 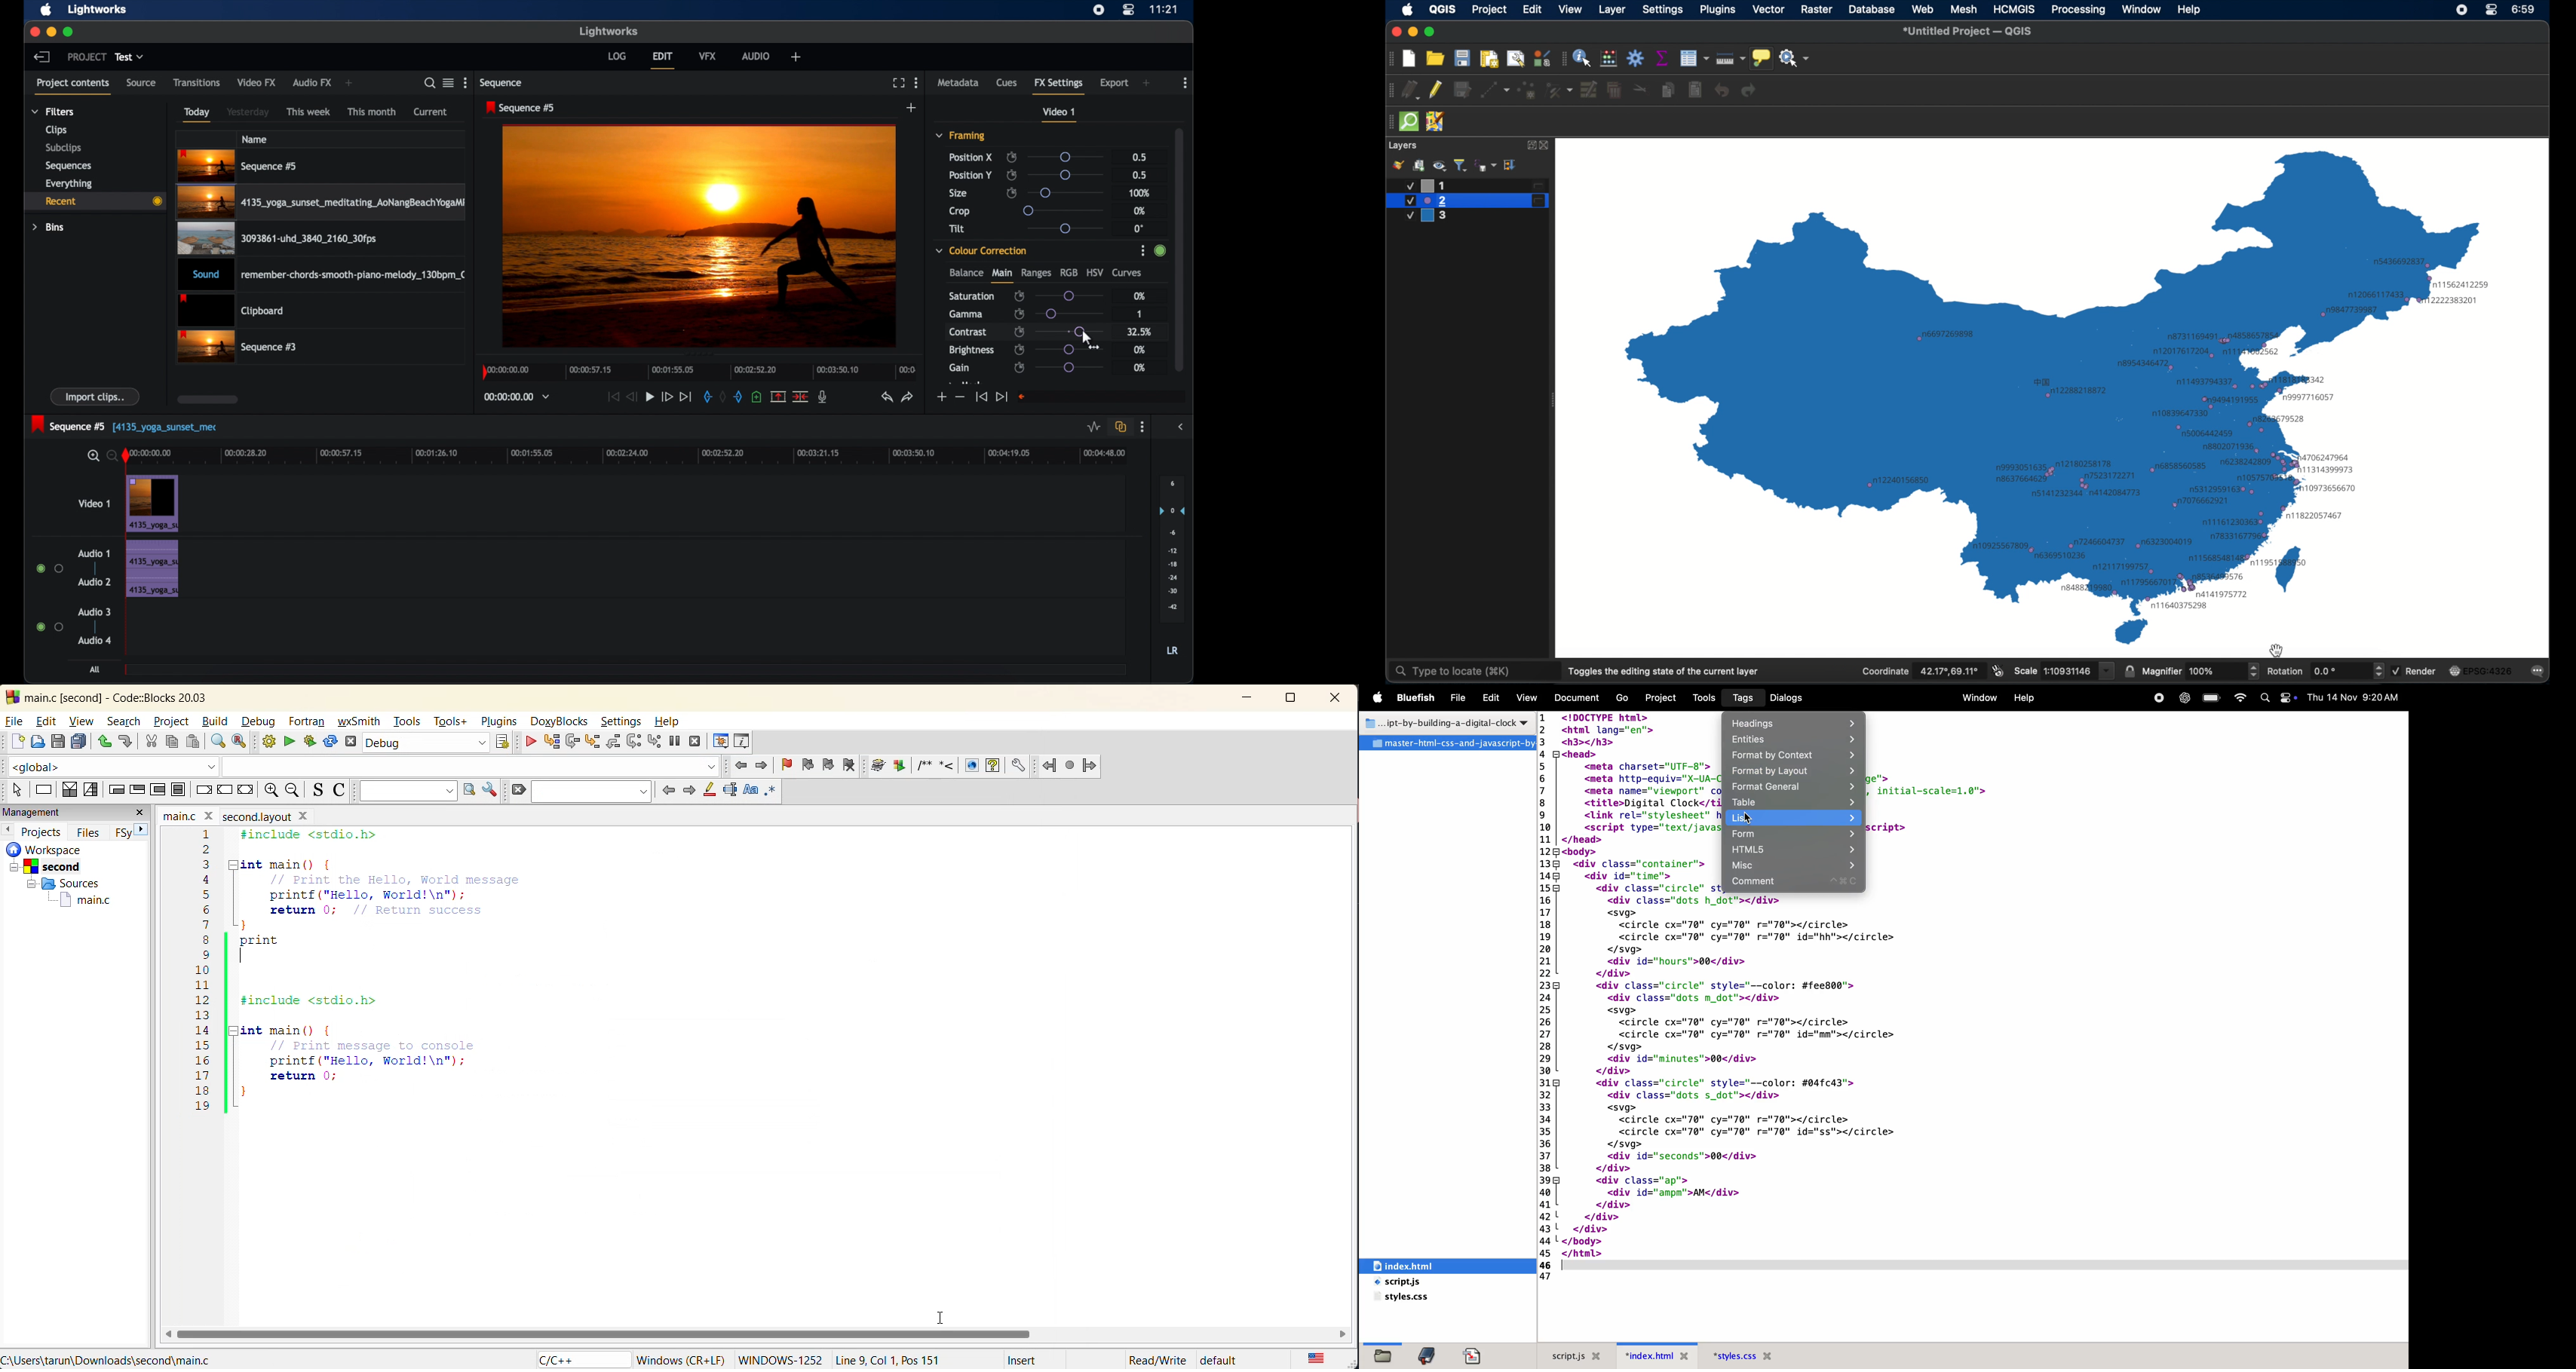 I want to click on rotation, so click(x=2326, y=670).